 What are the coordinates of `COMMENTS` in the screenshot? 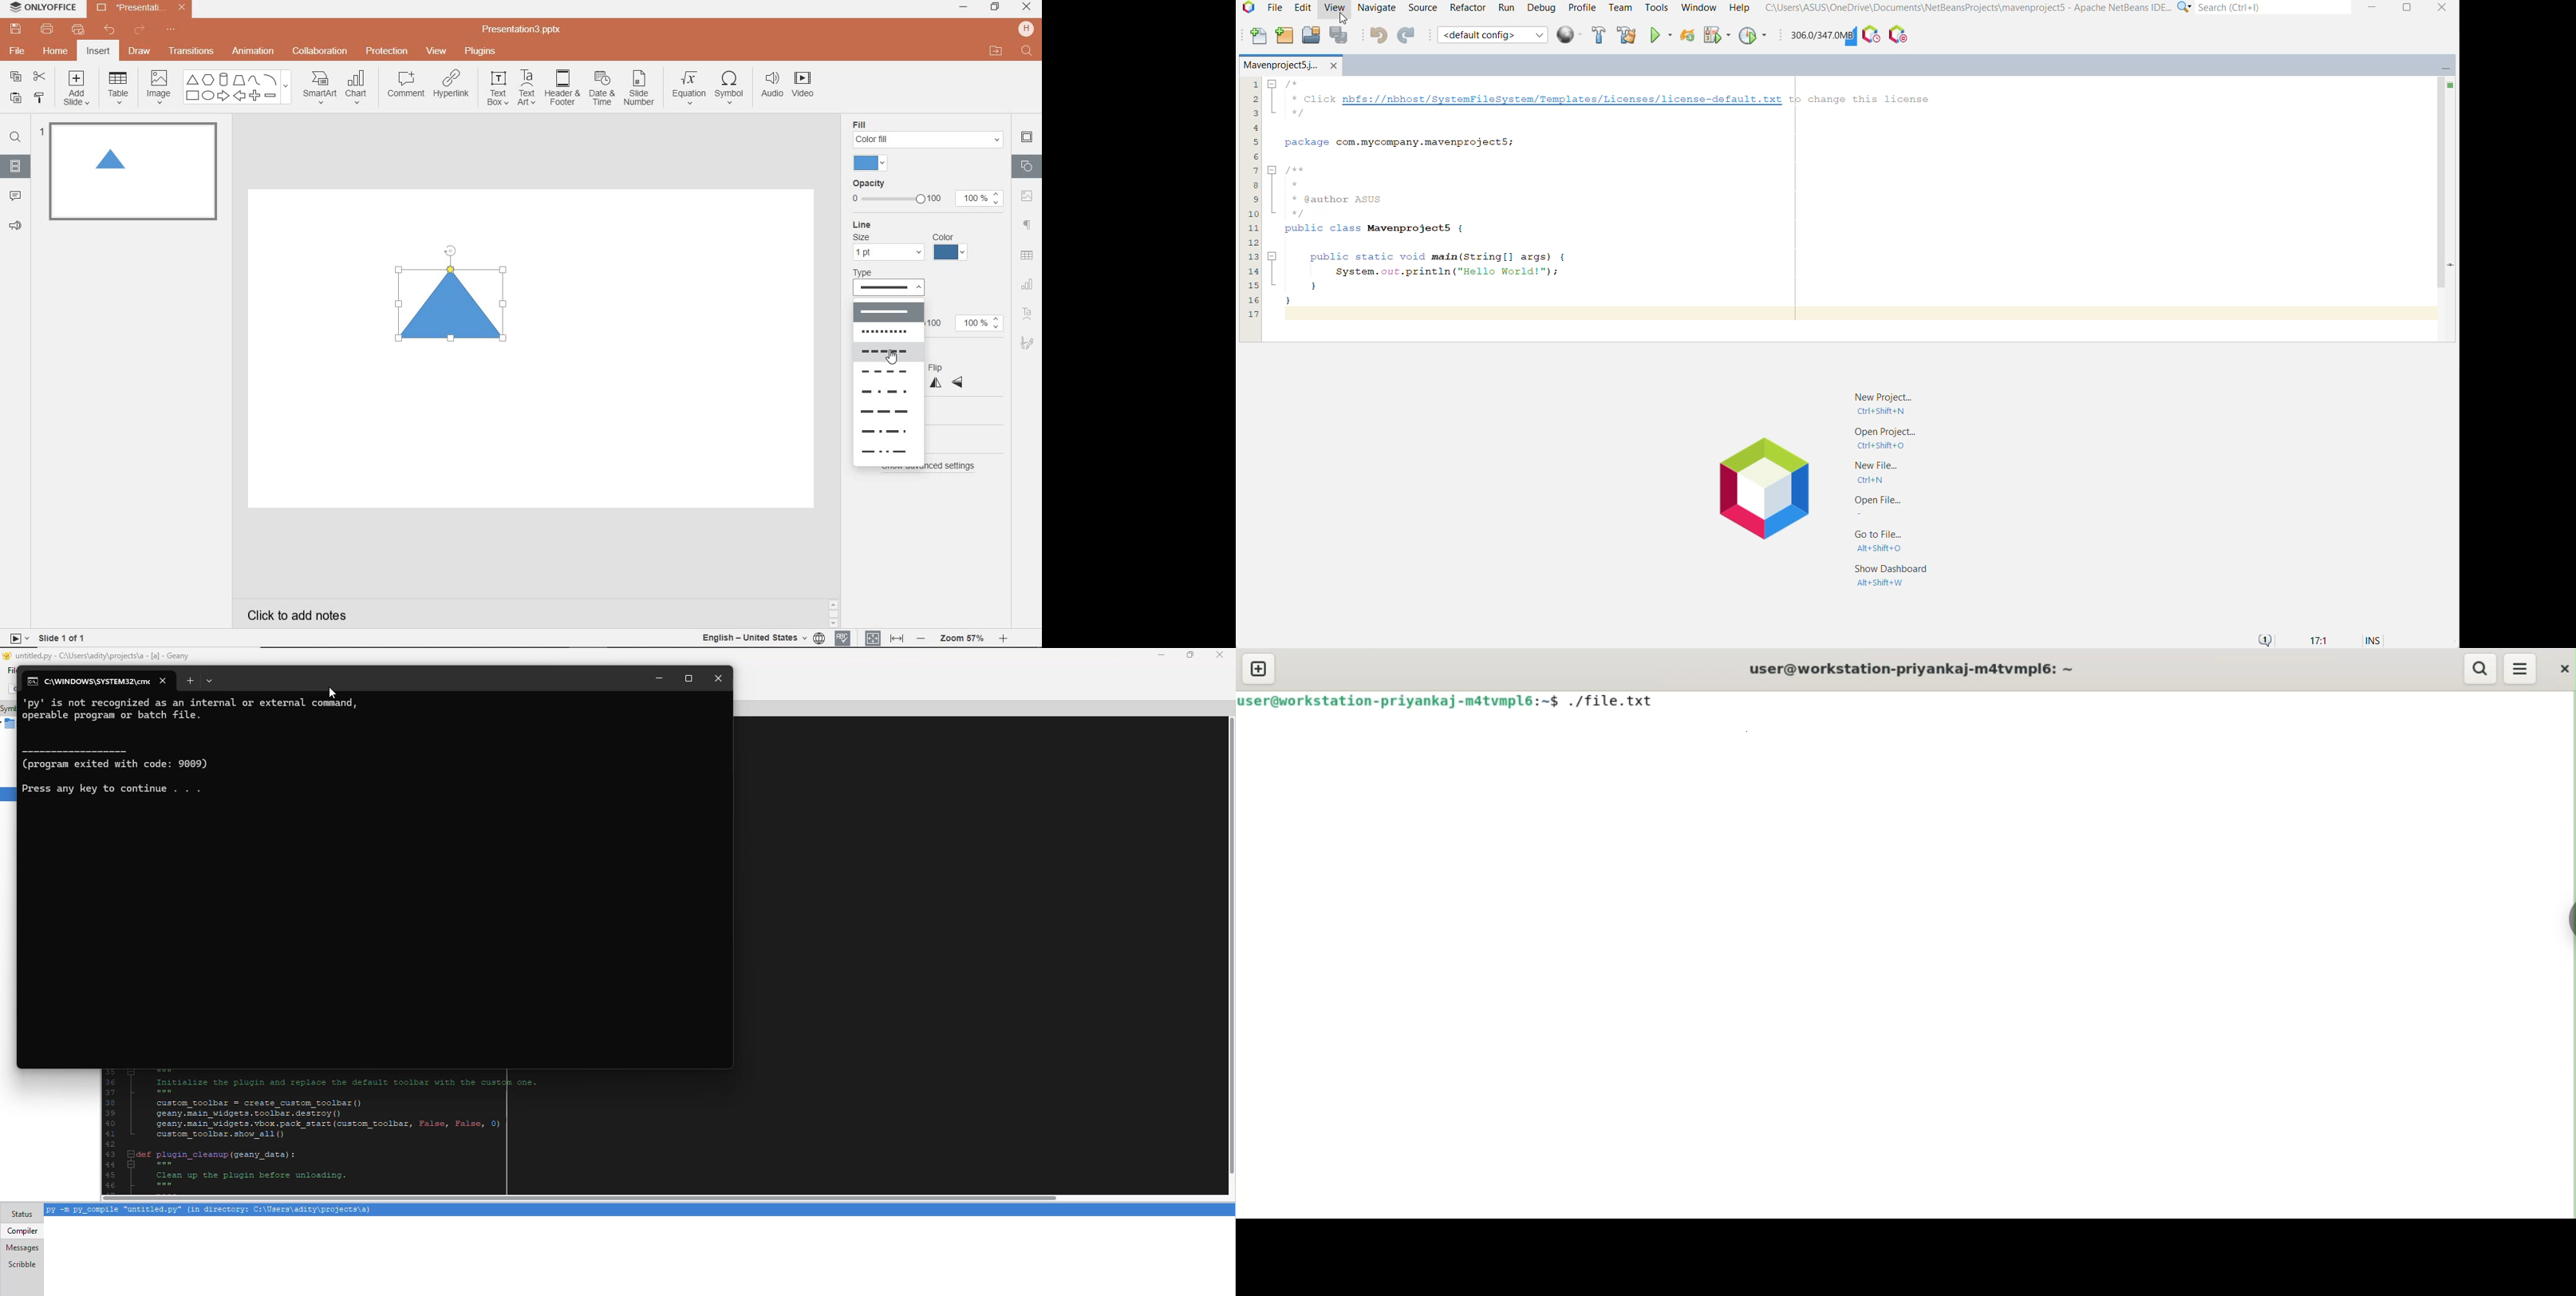 It's located at (15, 195).